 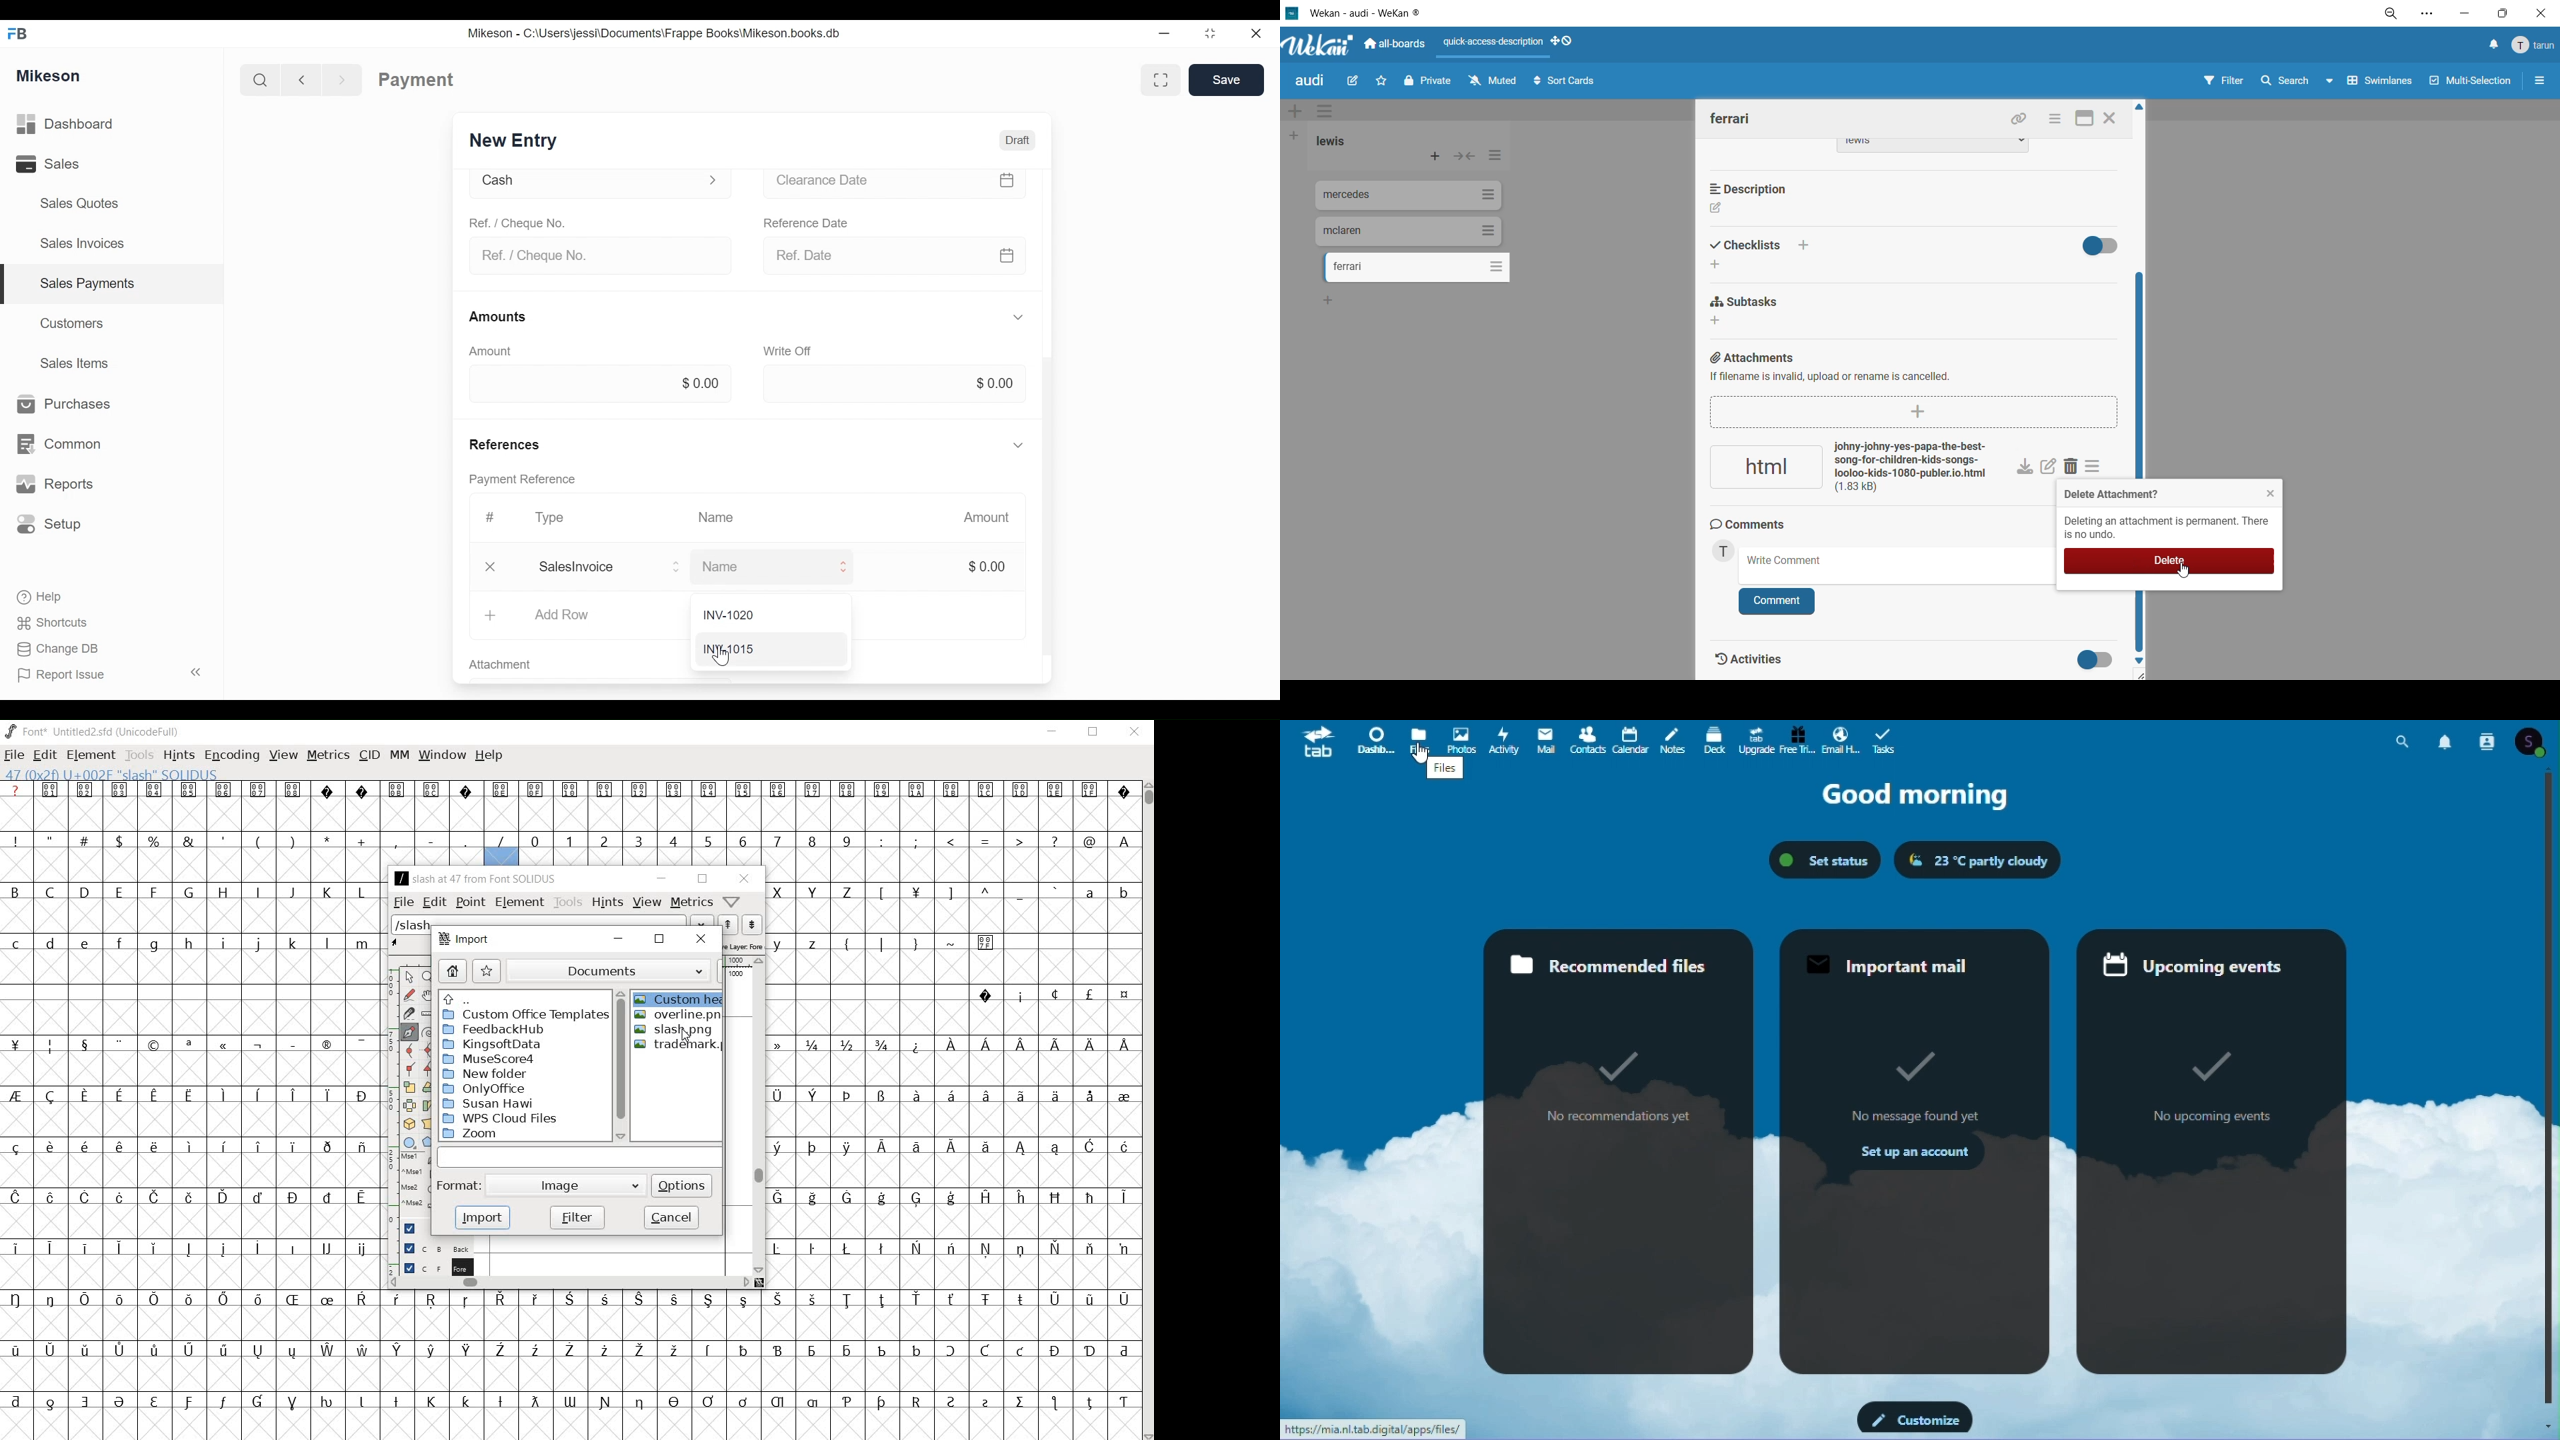 I want to click on copy link, so click(x=2022, y=121).